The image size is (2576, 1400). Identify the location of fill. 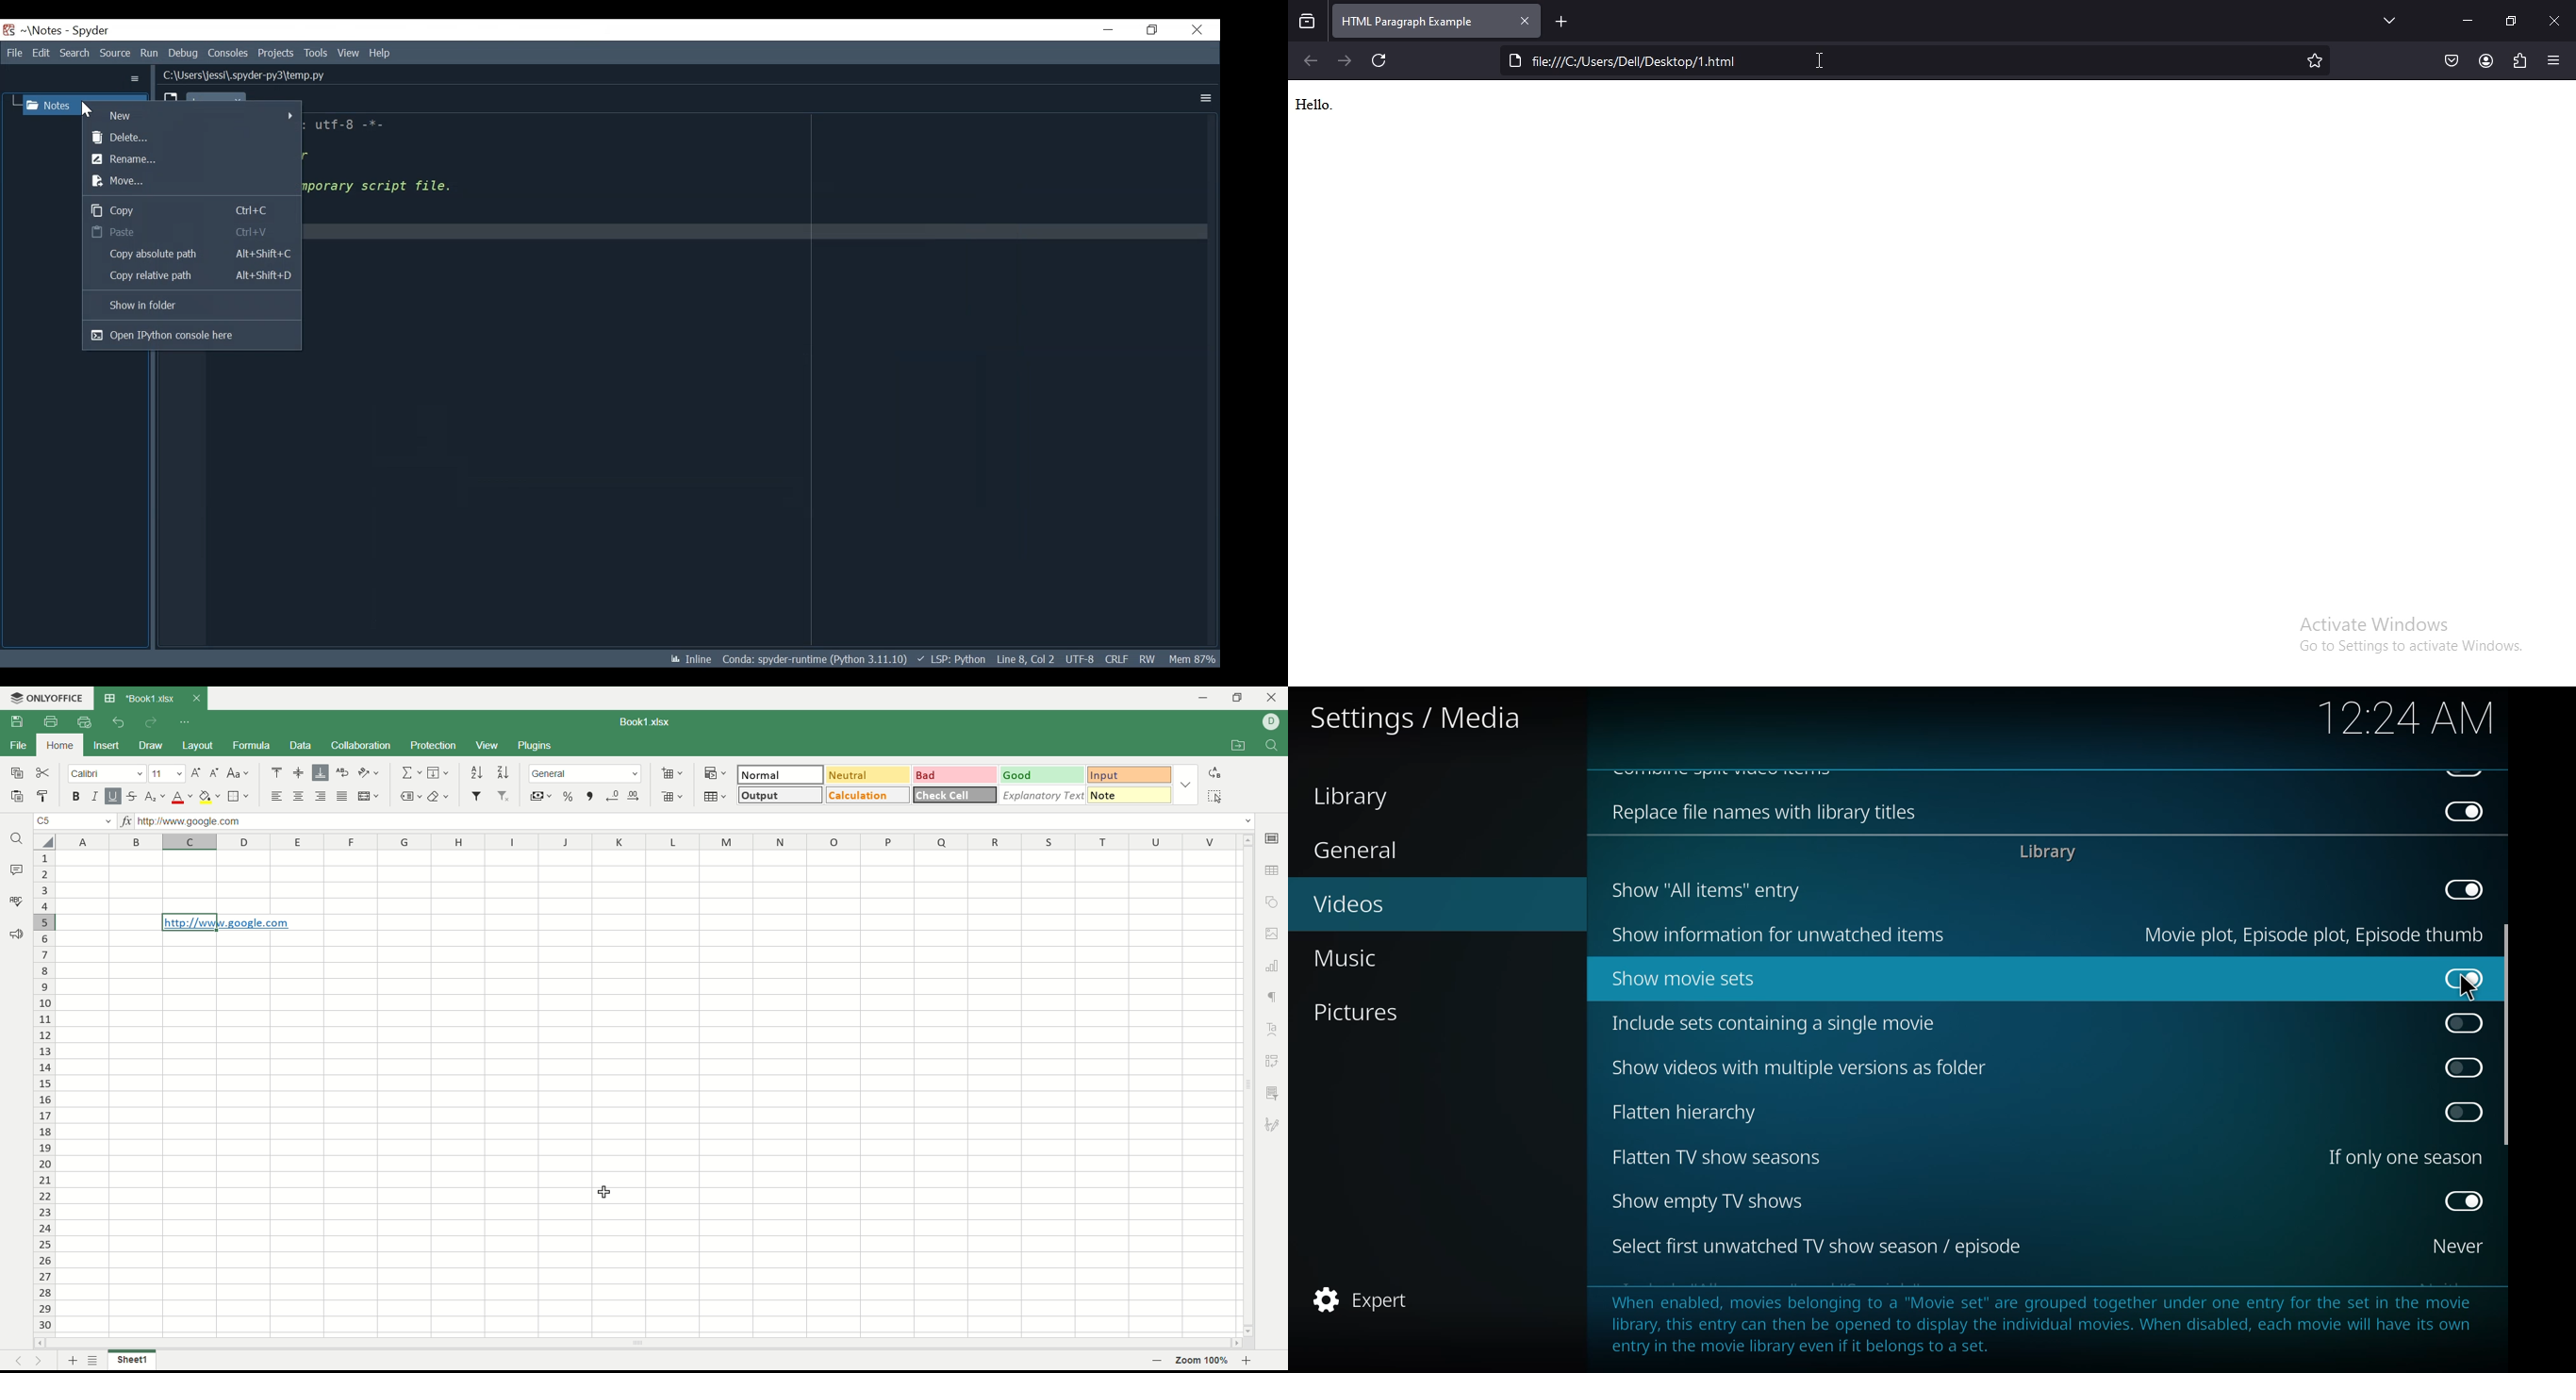
(438, 774).